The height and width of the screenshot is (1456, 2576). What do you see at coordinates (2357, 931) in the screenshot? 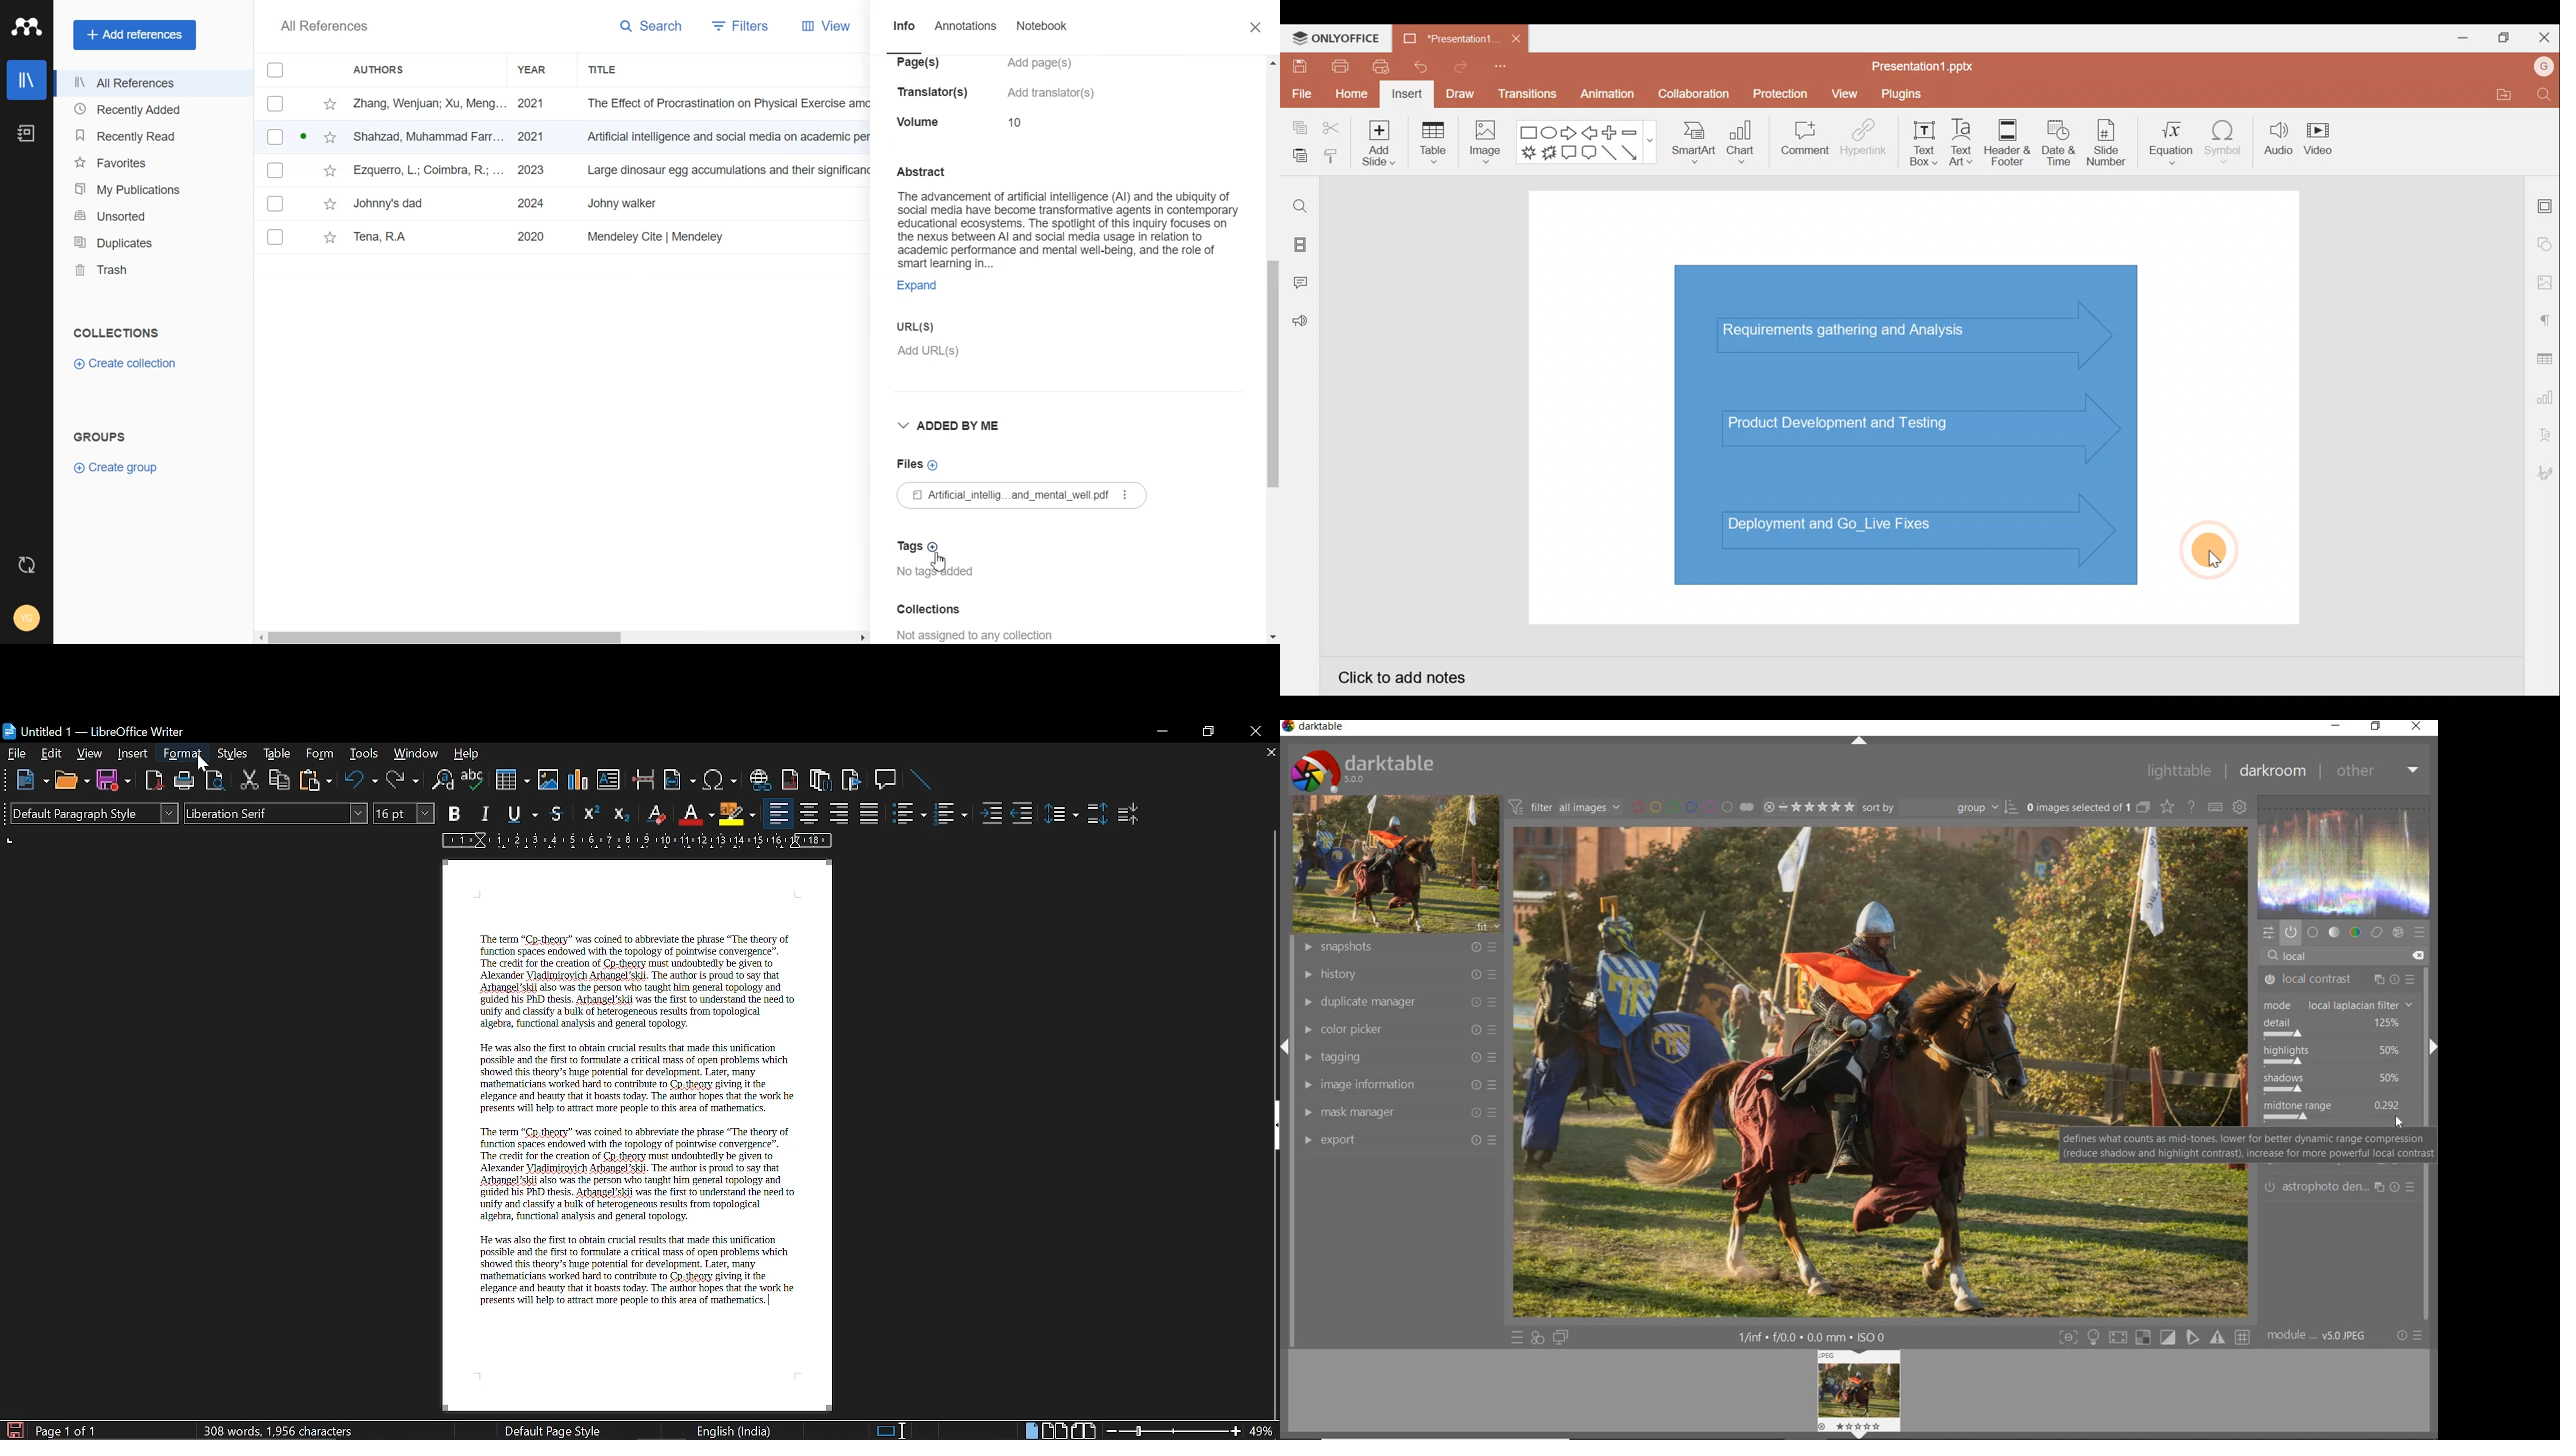
I see `color` at bounding box center [2357, 931].